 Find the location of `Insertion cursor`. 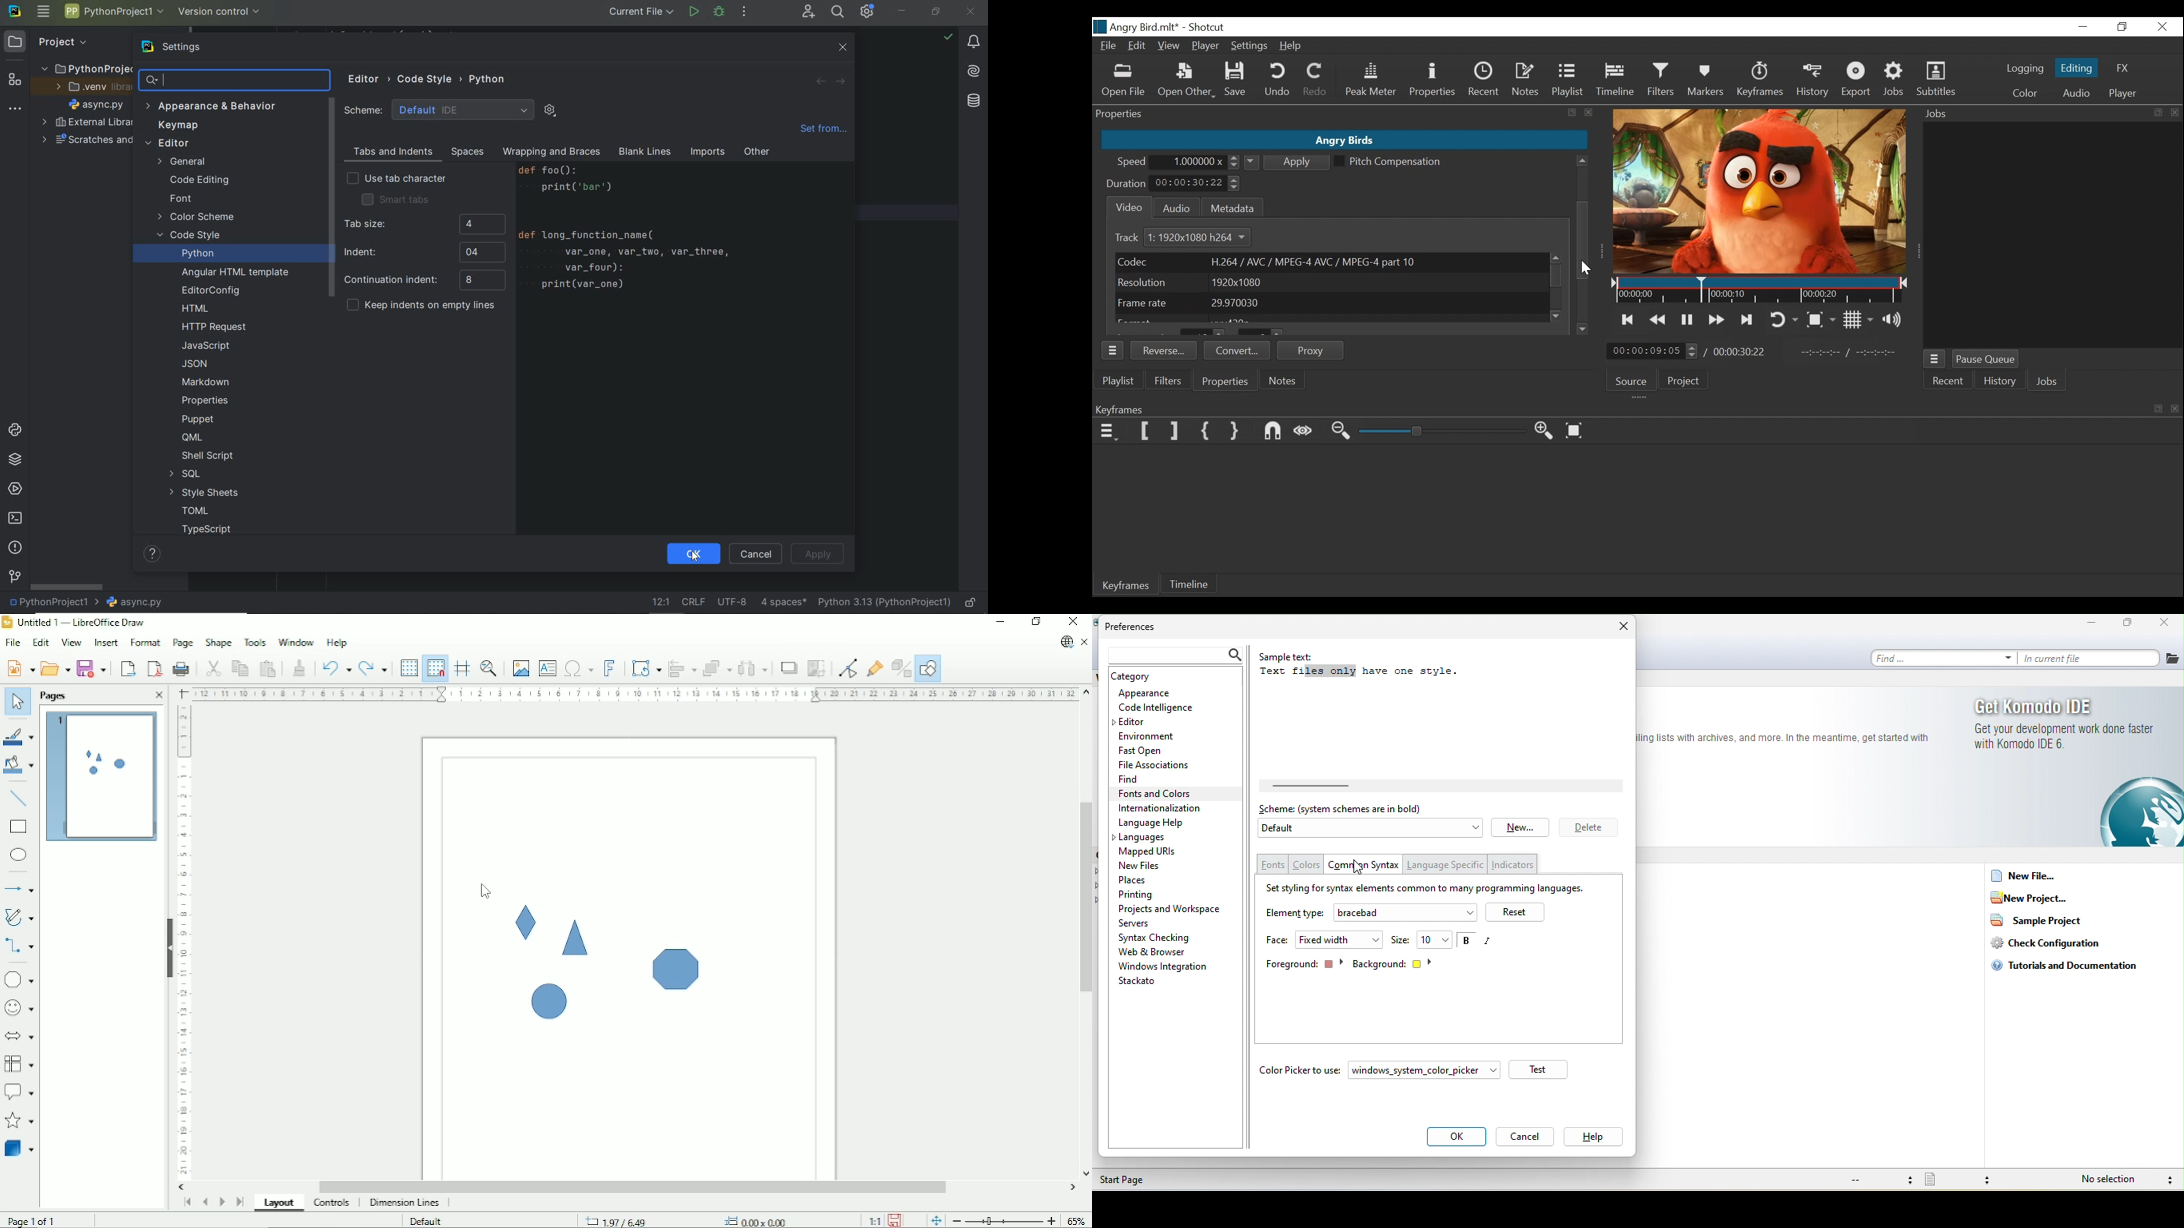

Insertion cursor is located at coordinates (1700, 290).